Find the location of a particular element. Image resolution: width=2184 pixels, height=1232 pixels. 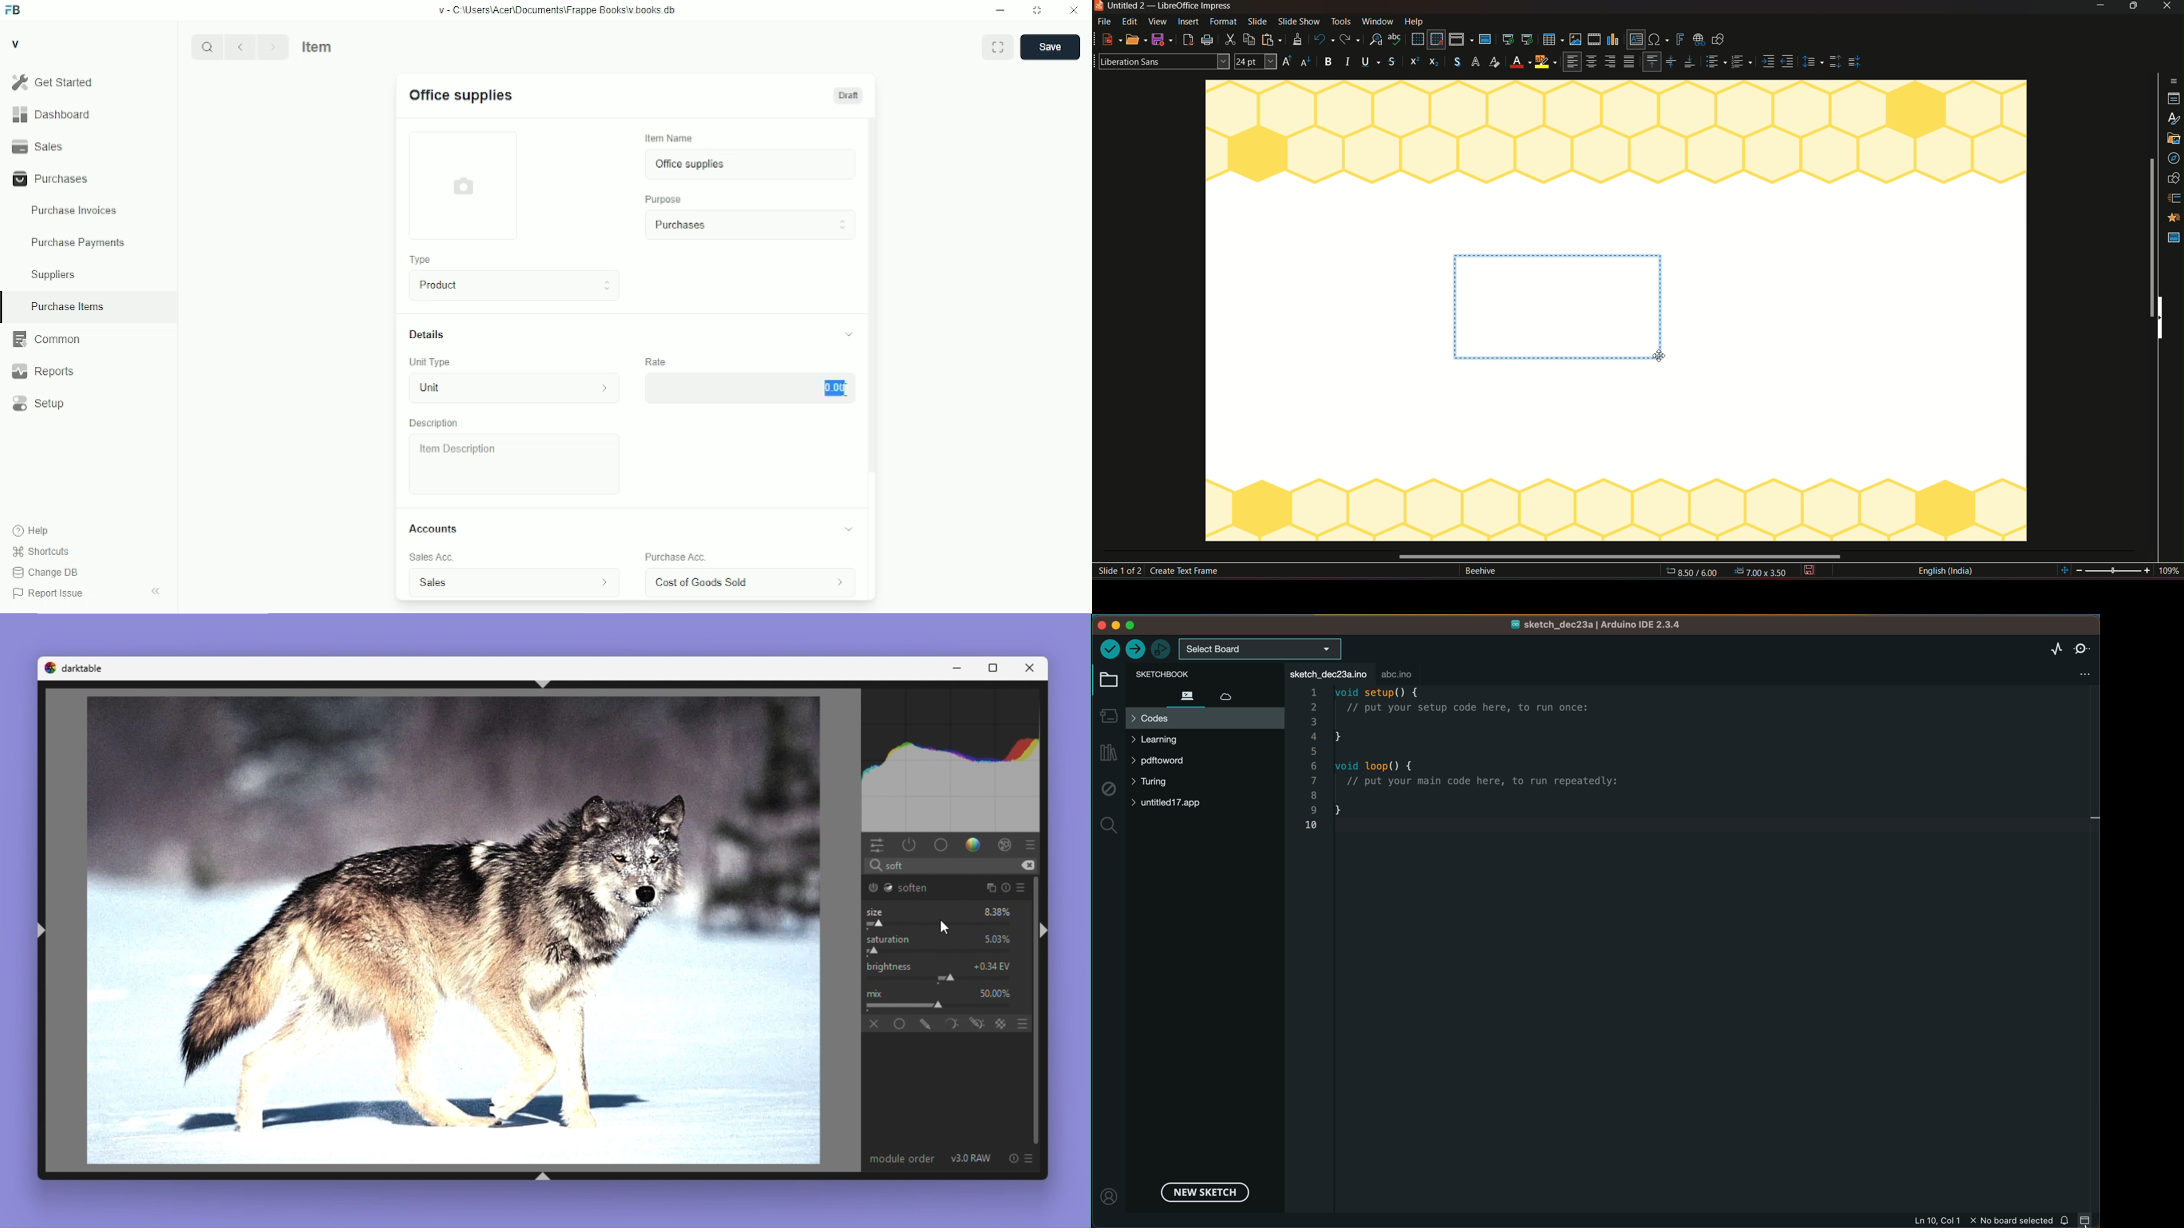

Align center is located at coordinates (1671, 60).